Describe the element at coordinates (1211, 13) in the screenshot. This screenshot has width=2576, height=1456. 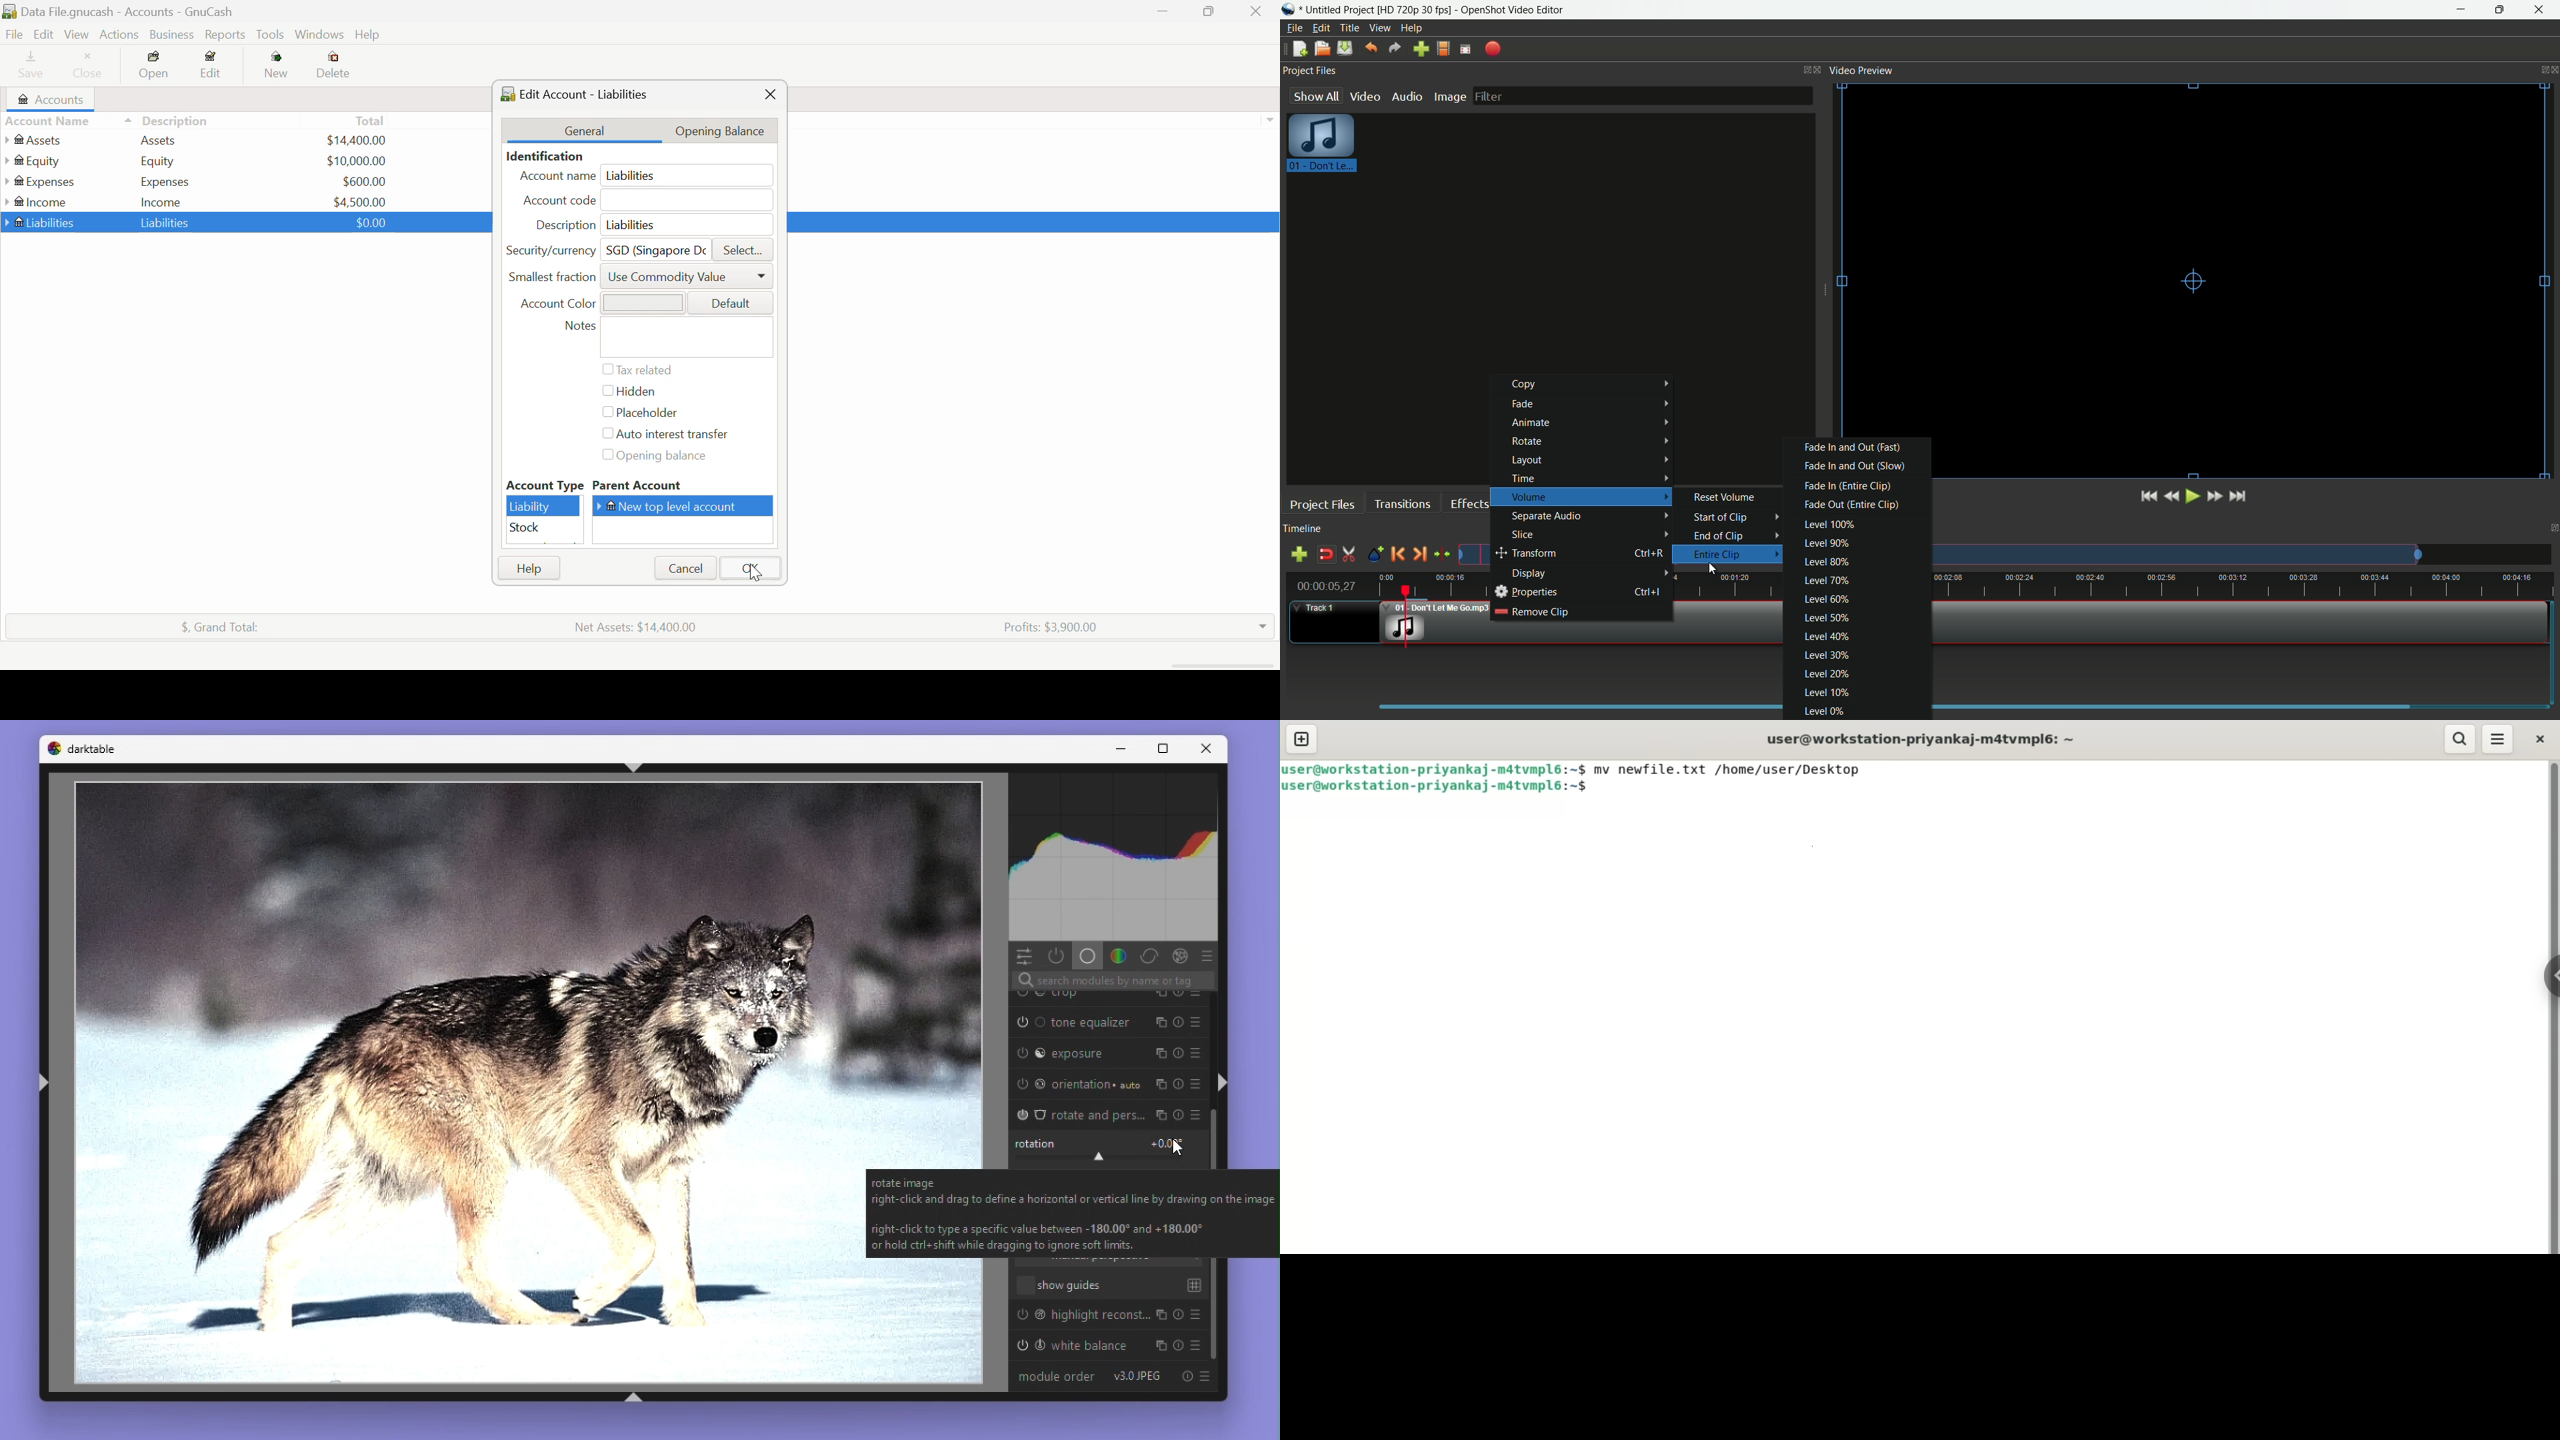
I see `Minimize` at that location.